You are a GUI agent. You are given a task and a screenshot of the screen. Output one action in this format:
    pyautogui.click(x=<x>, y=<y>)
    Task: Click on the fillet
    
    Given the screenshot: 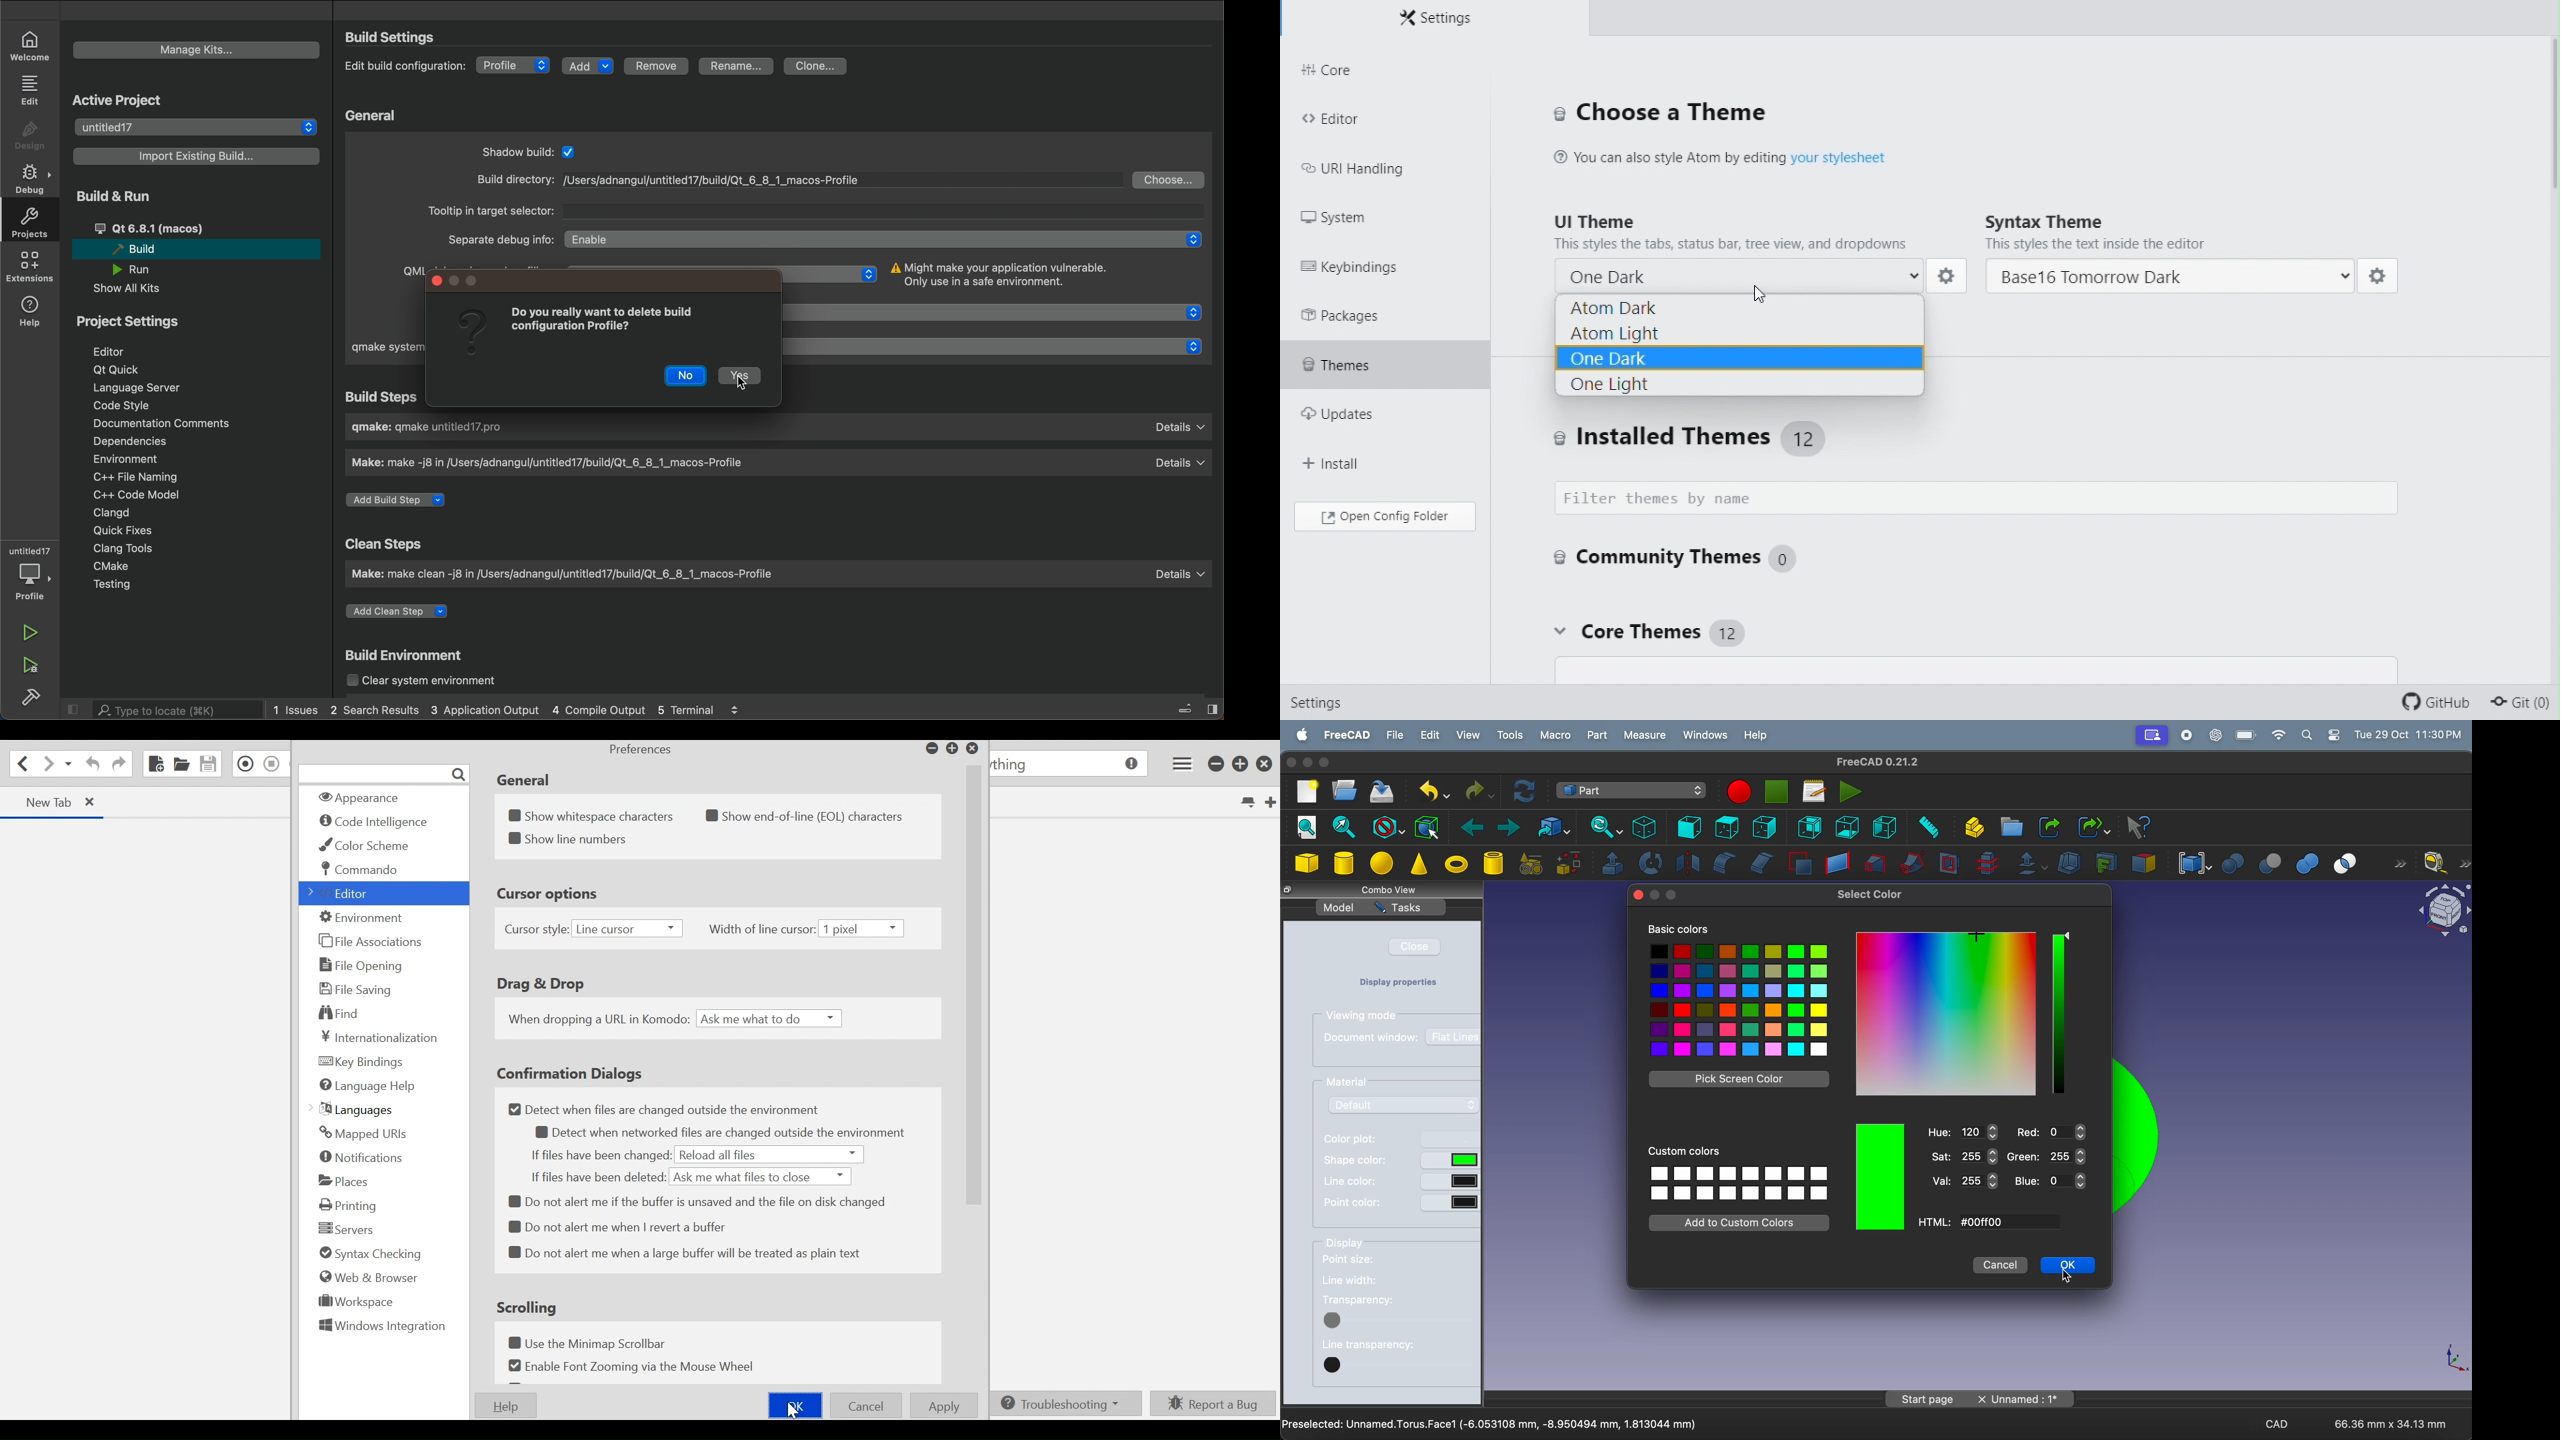 What is the action you would take?
    pyautogui.click(x=1723, y=863)
    